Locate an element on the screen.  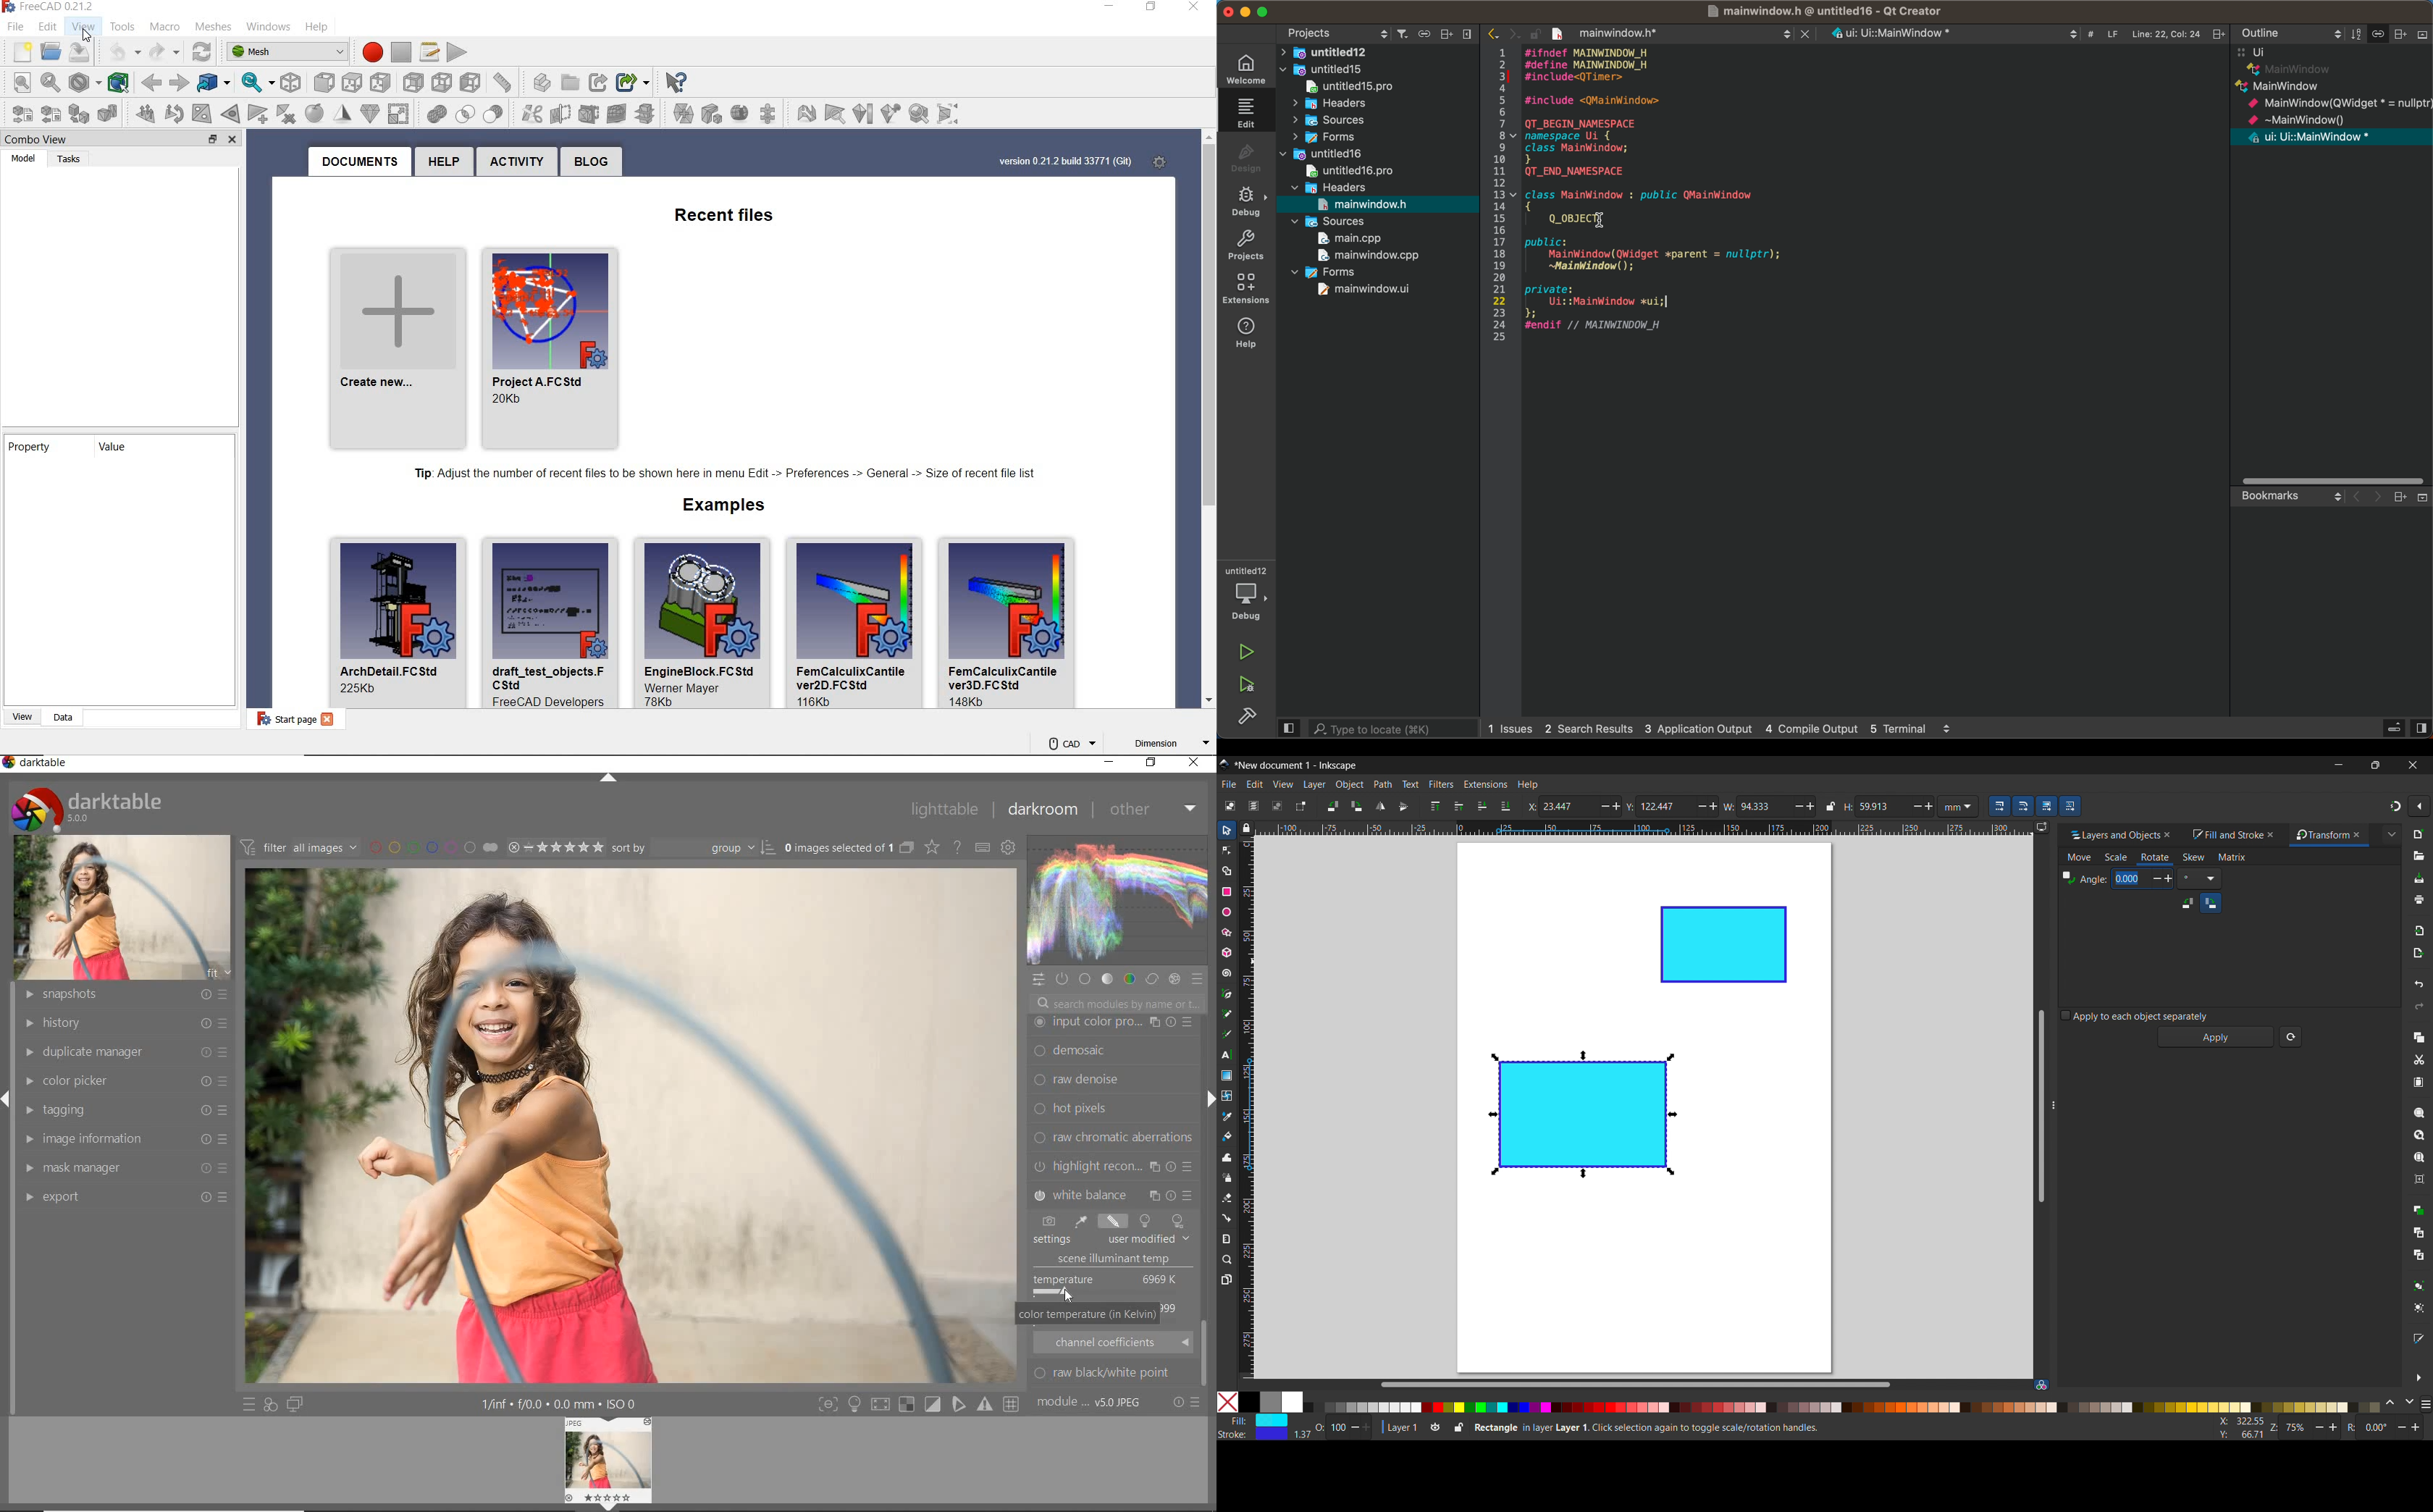
X: 100.77 is located at coordinates (2238, 1422).